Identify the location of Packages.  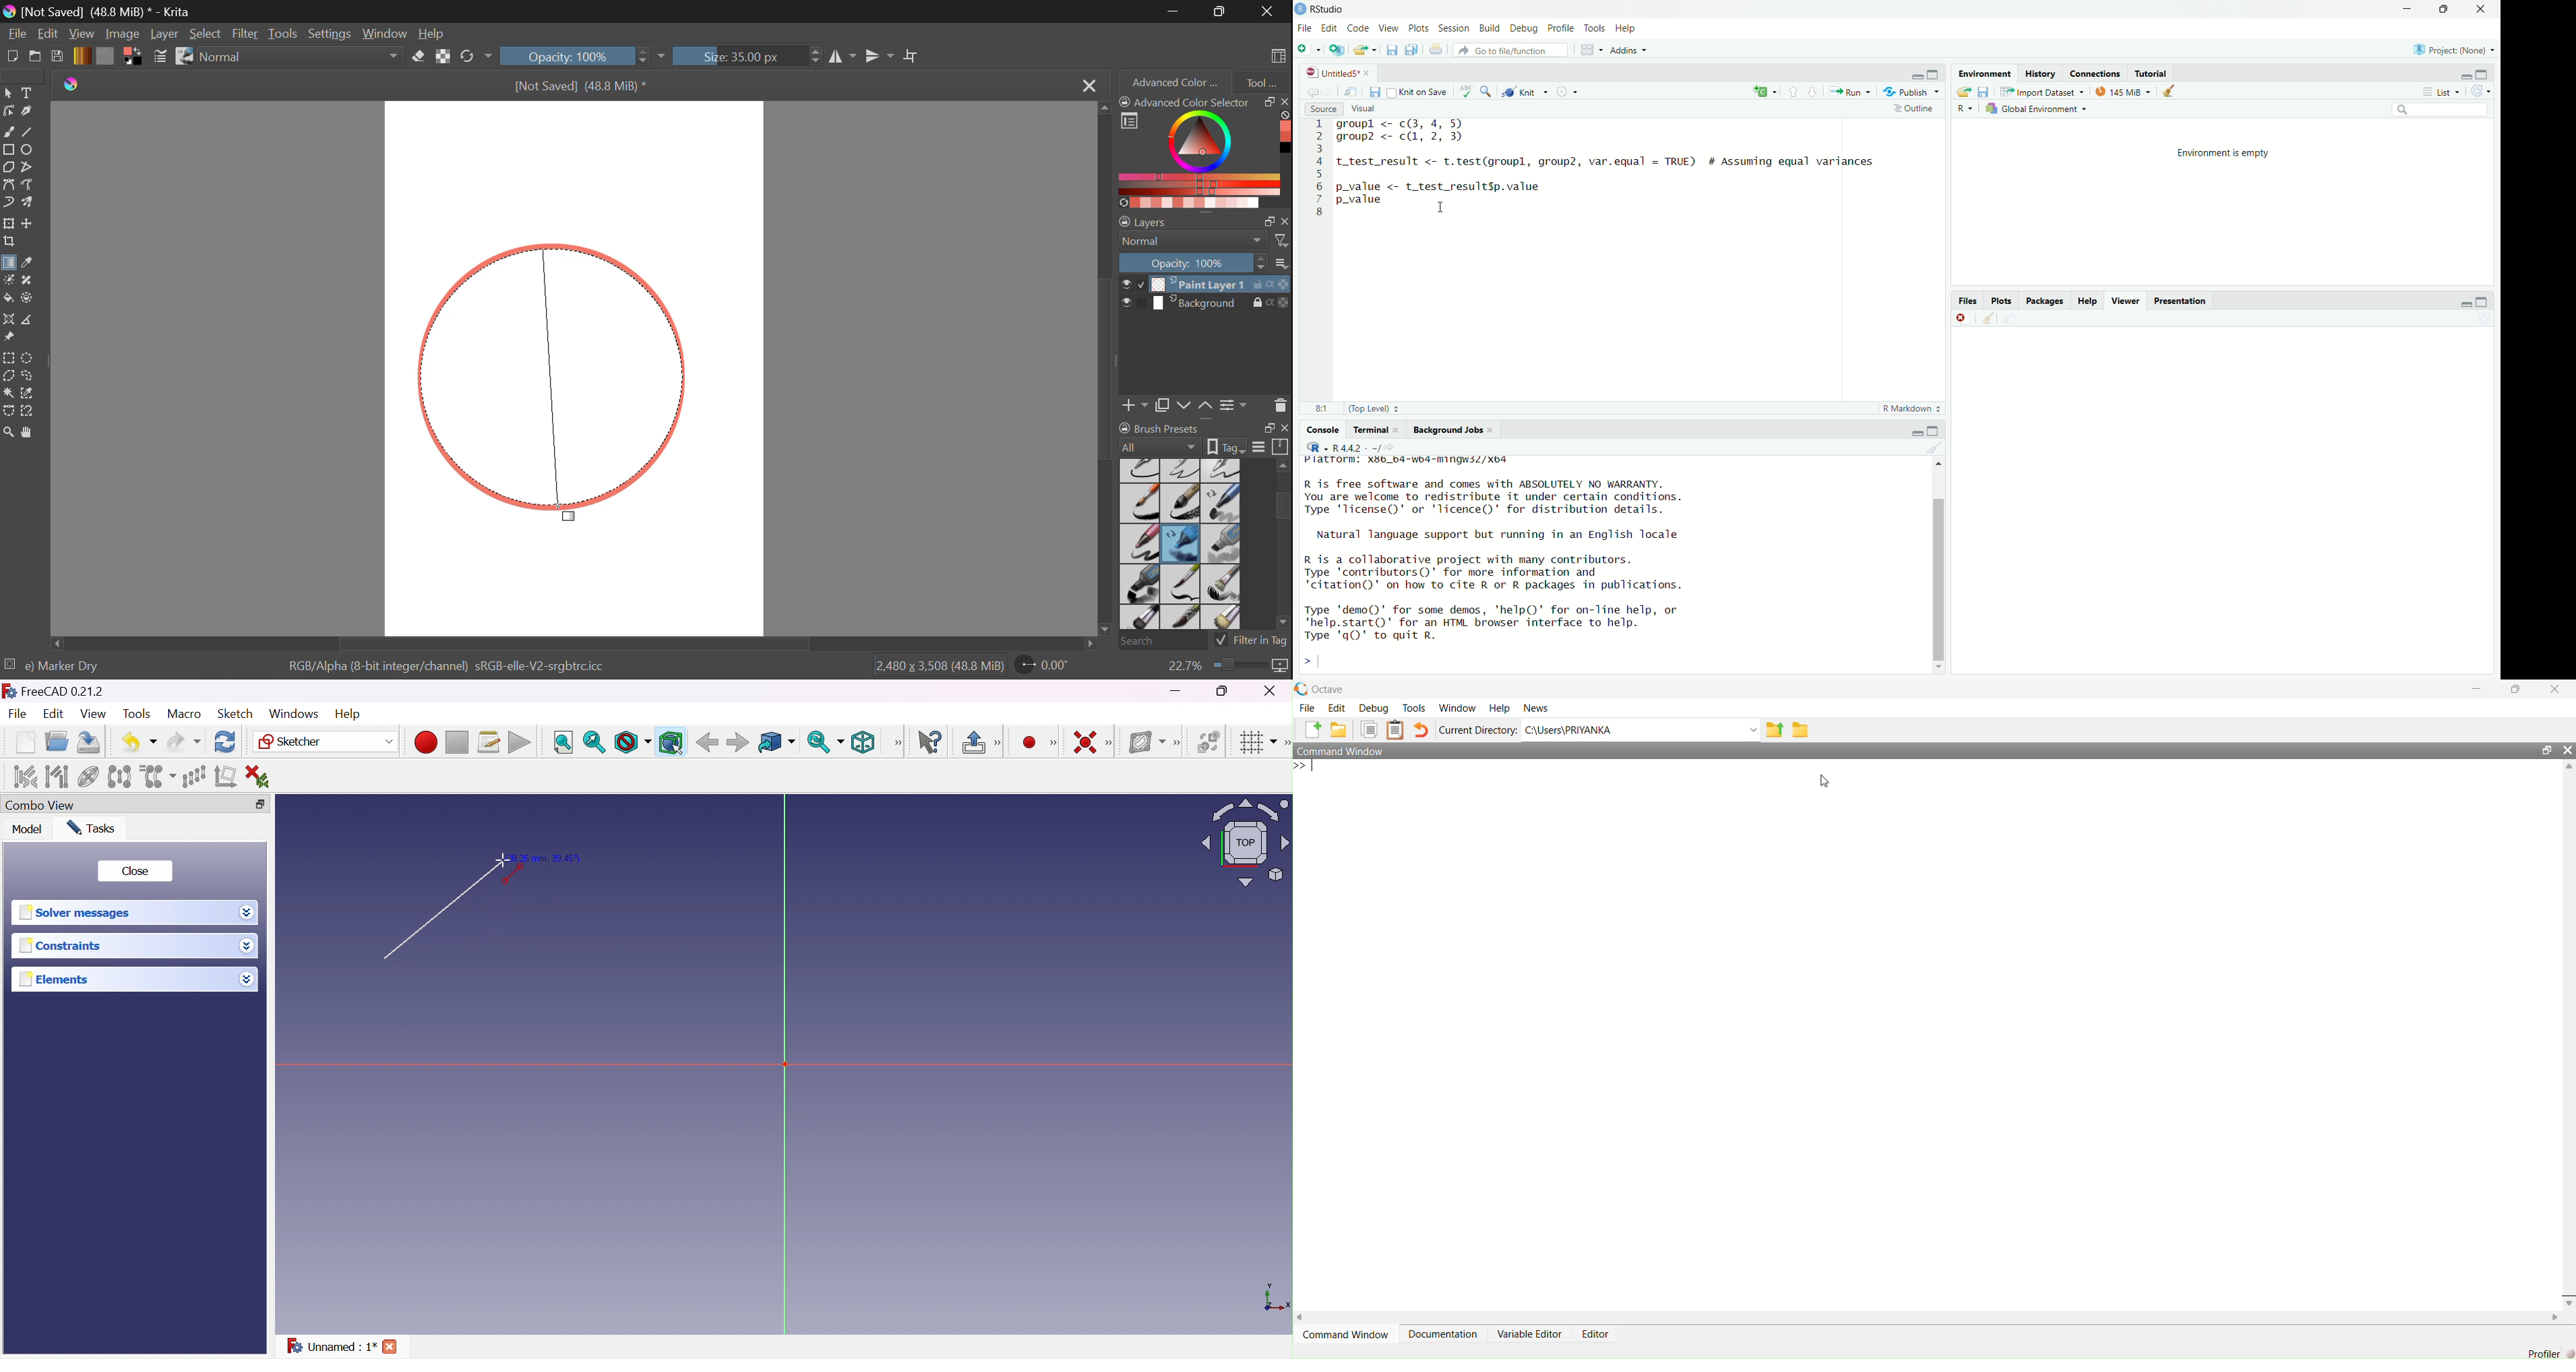
(2046, 301).